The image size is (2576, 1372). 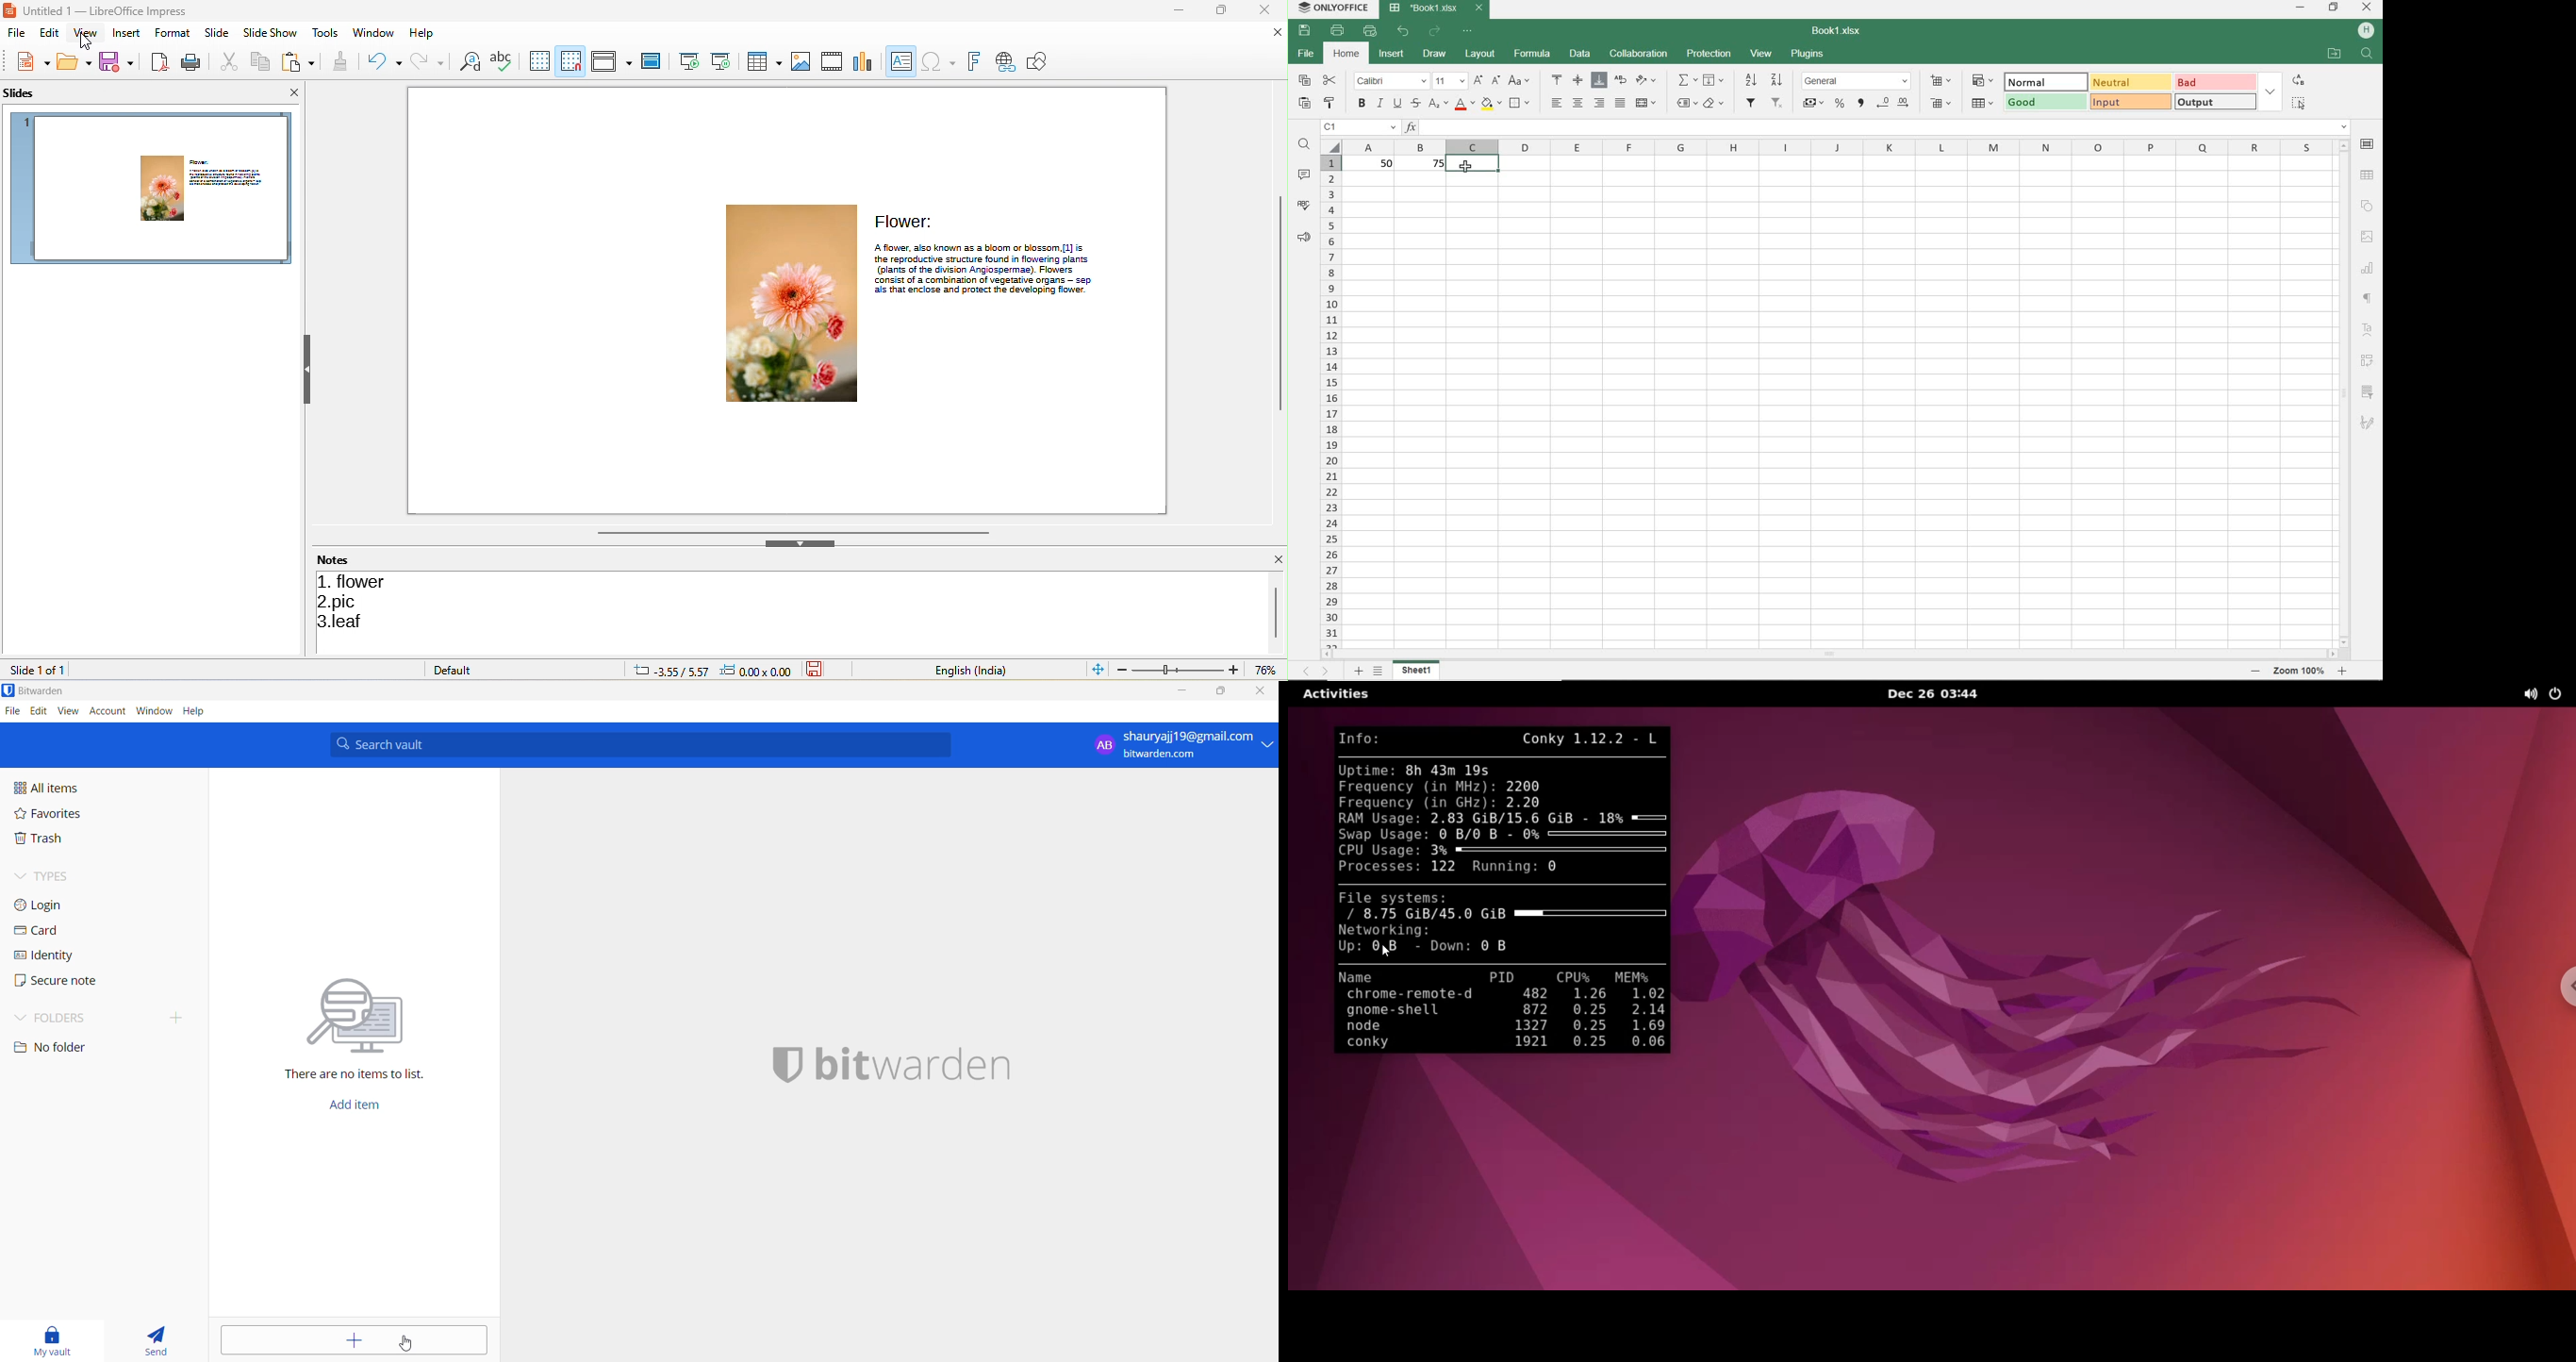 What do you see at coordinates (1303, 237) in the screenshot?
I see `feedback & support` at bounding box center [1303, 237].